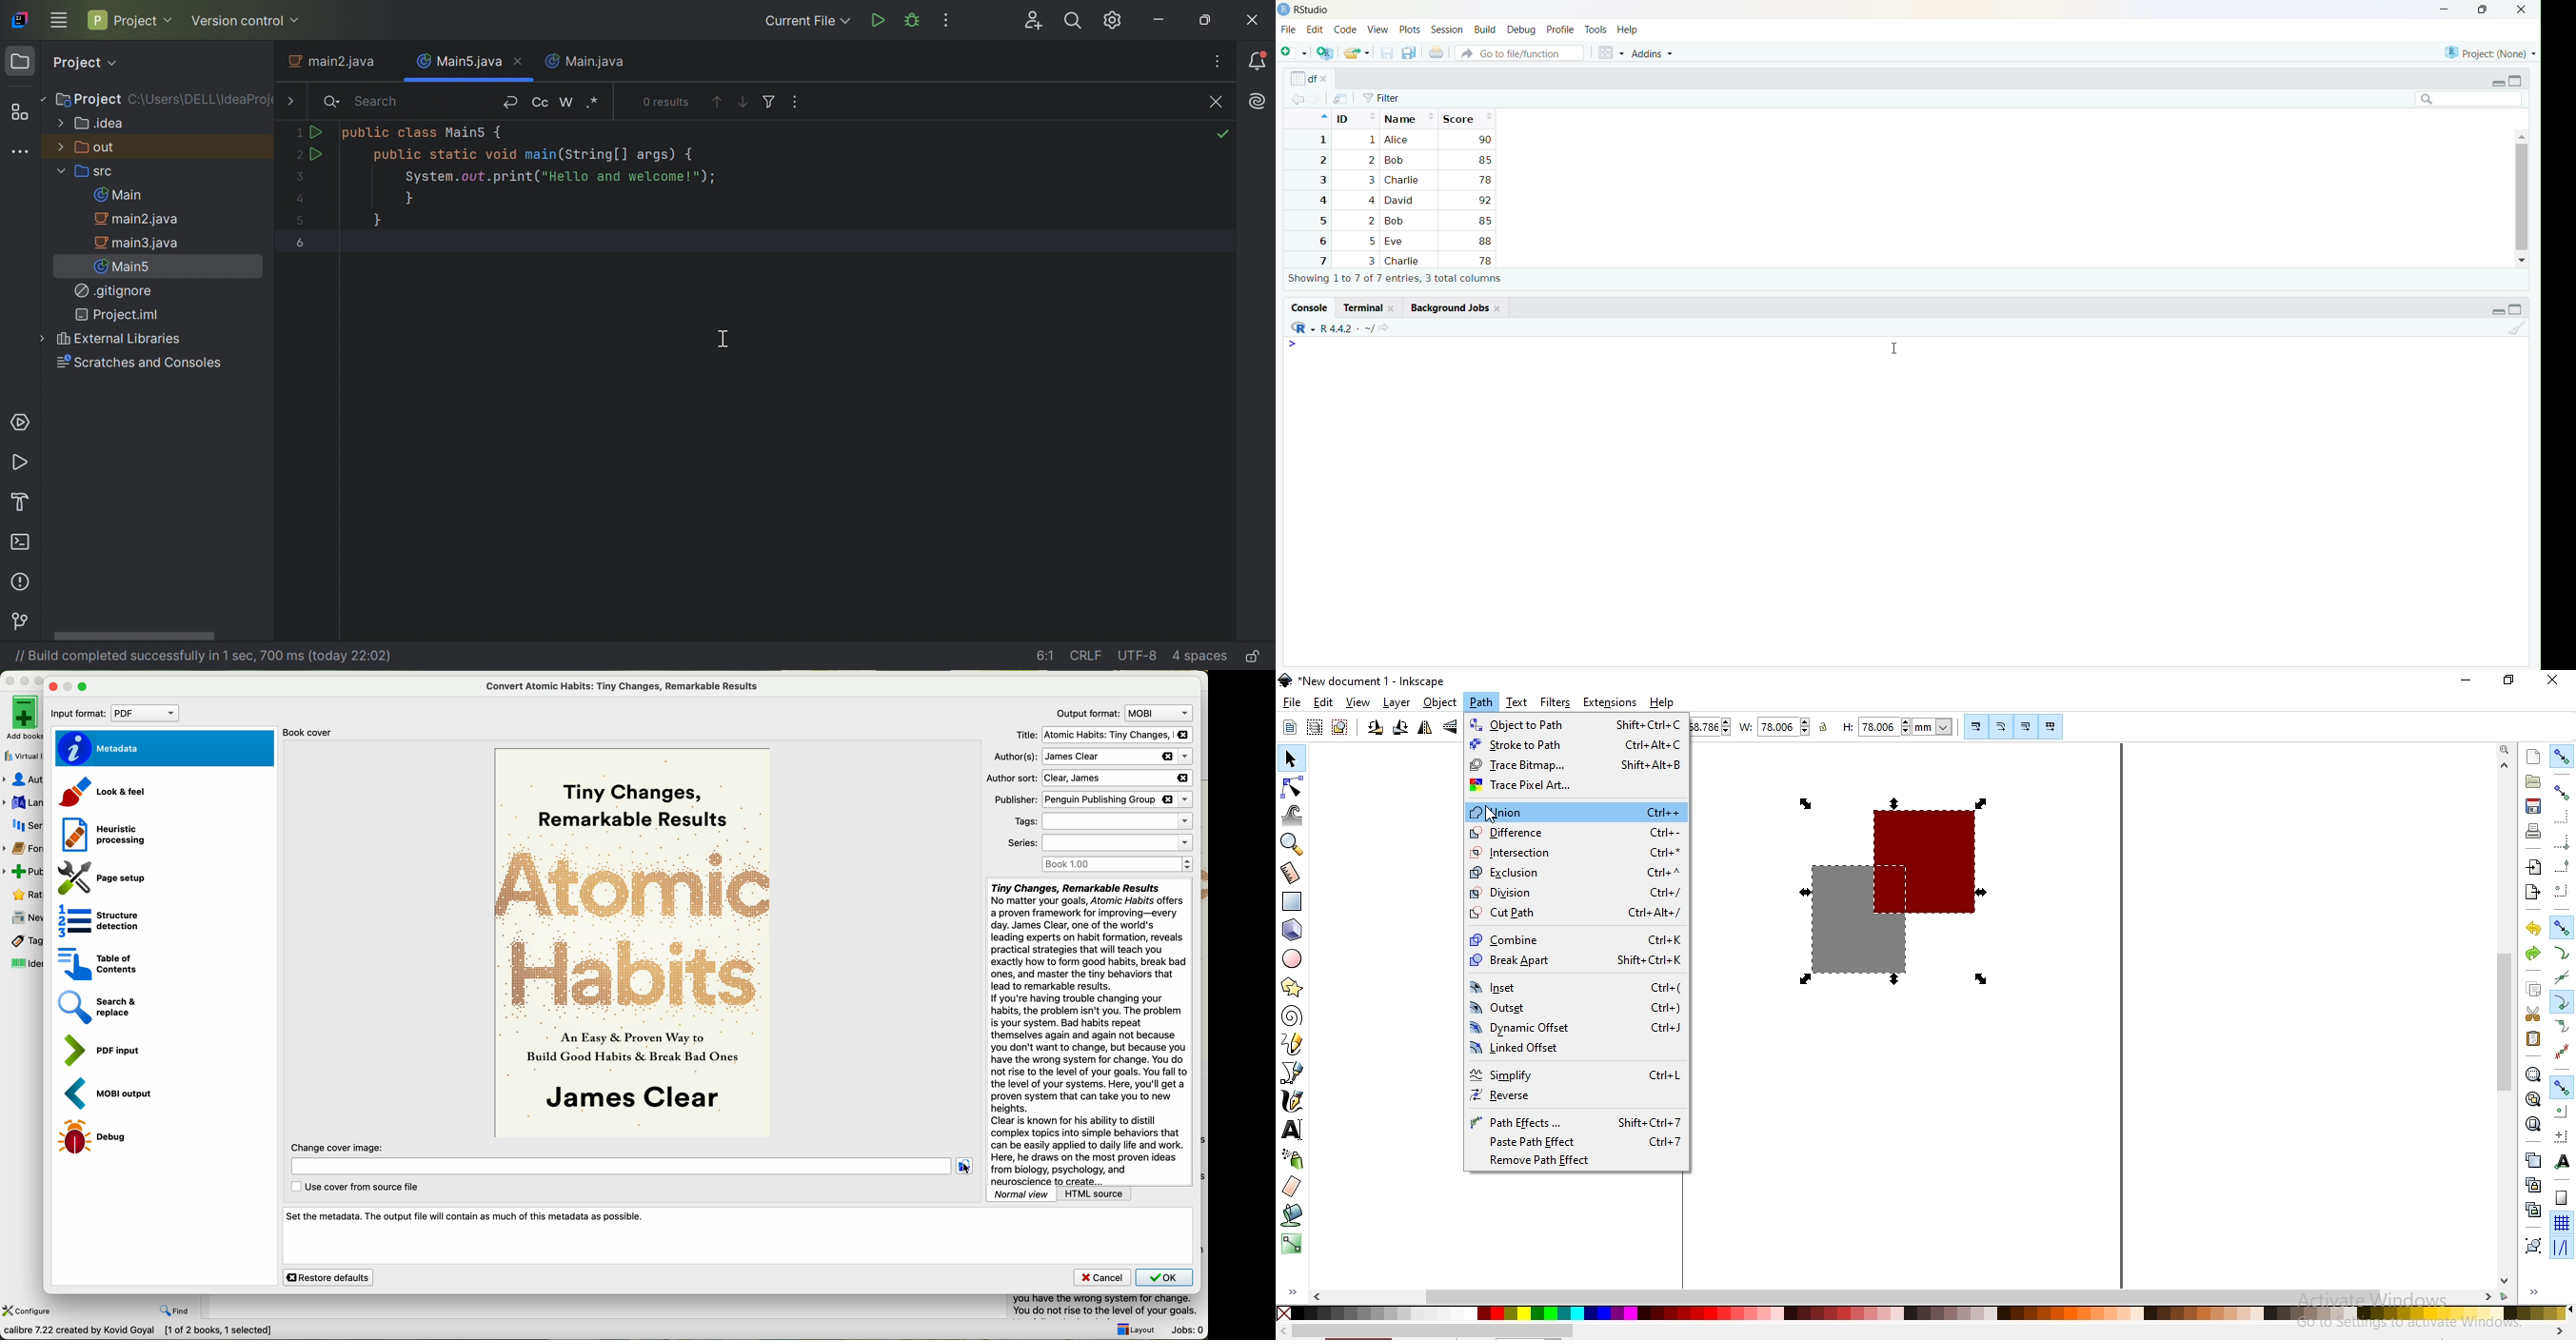  What do you see at coordinates (2531, 893) in the screenshot?
I see `export a bitmap` at bounding box center [2531, 893].